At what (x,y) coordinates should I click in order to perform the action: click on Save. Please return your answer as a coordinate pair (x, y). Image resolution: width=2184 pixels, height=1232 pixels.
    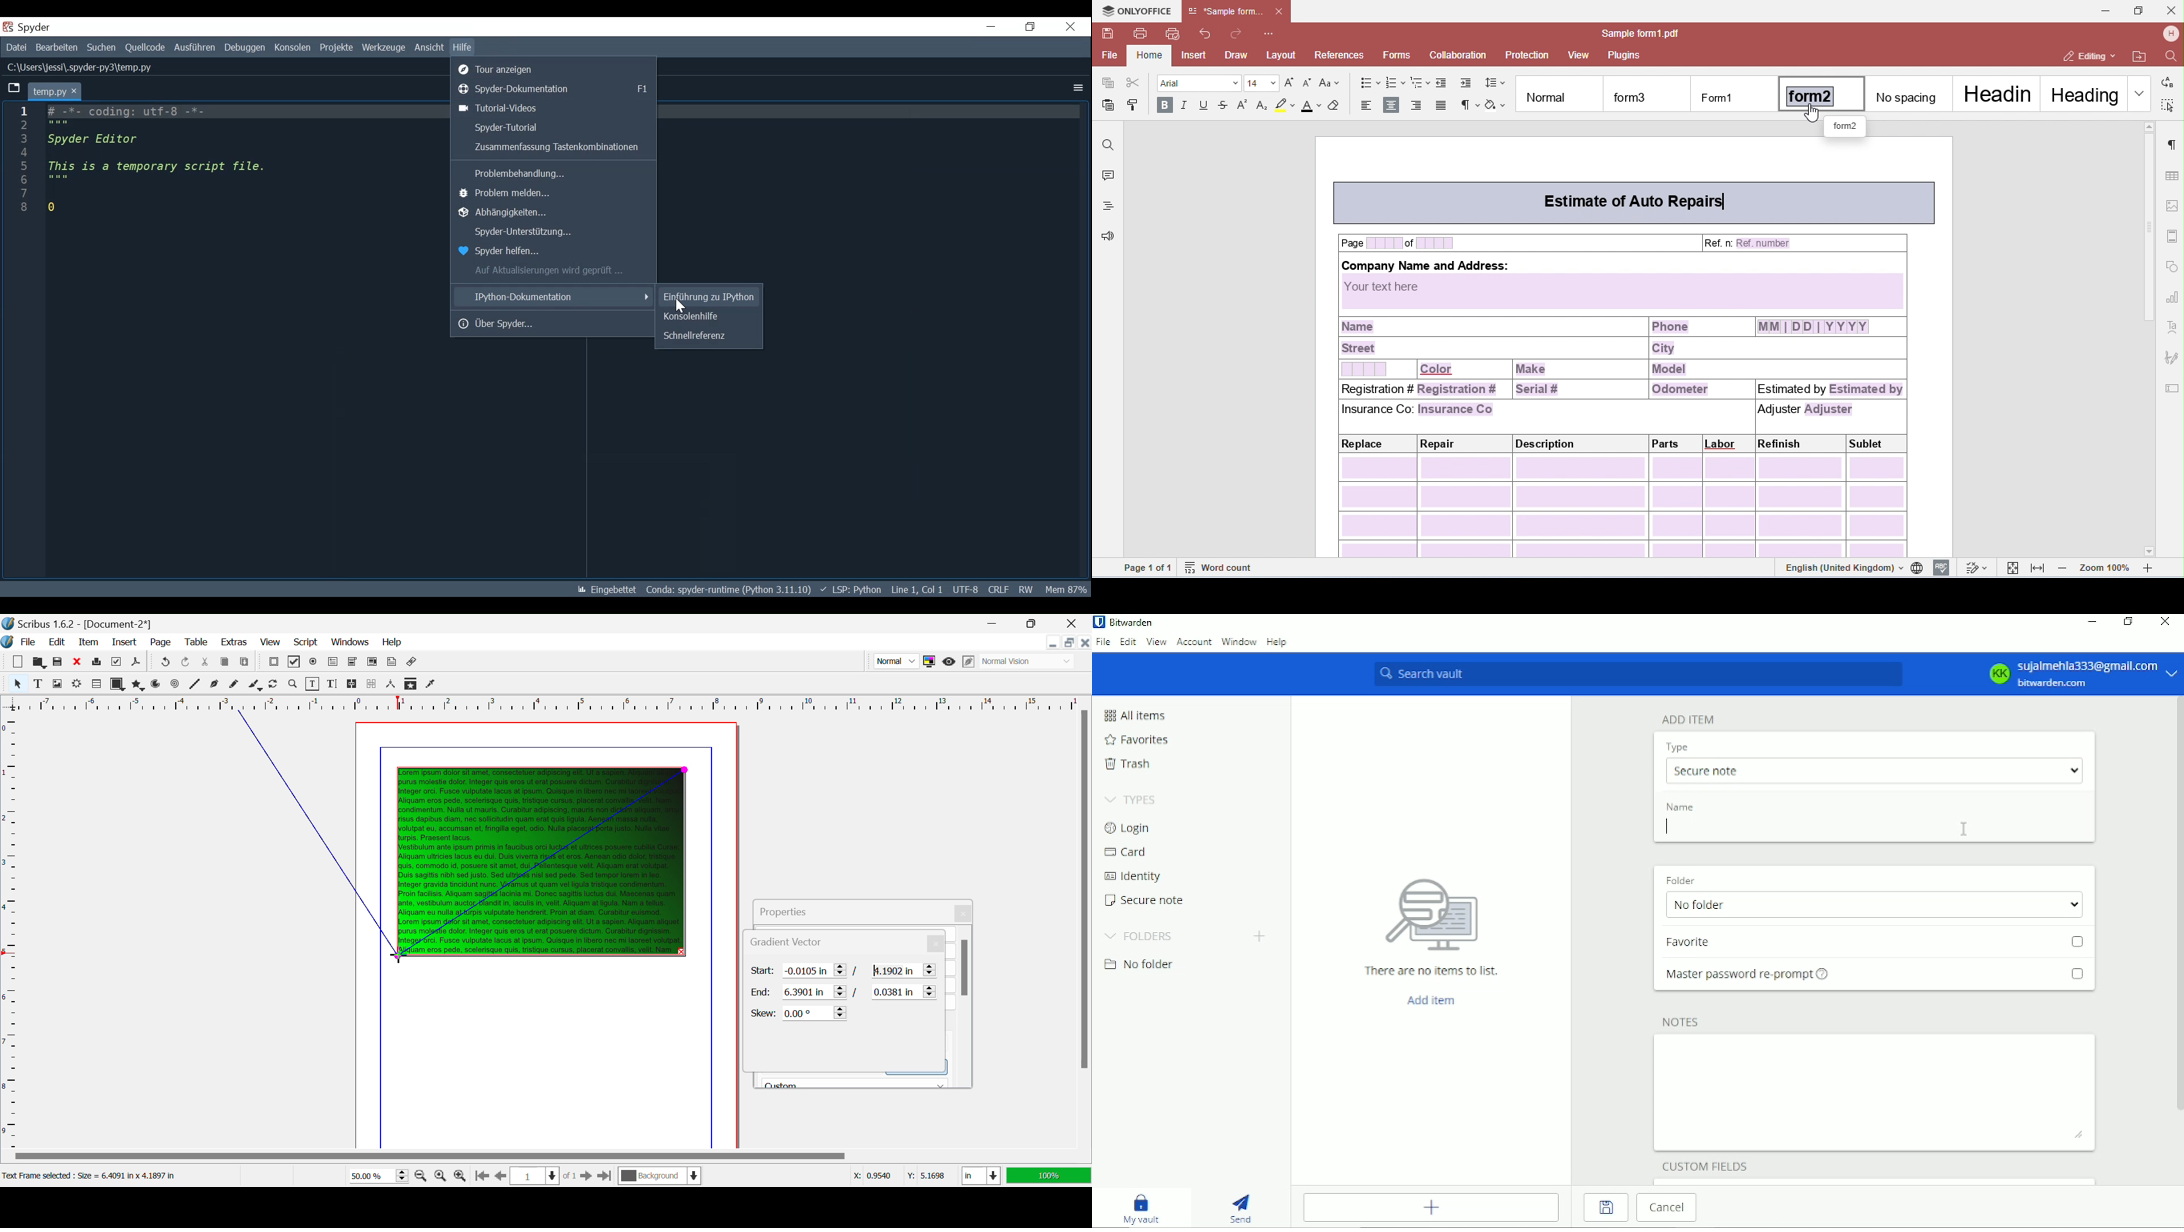
    Looking at the image, I should click on (1605, 1208).